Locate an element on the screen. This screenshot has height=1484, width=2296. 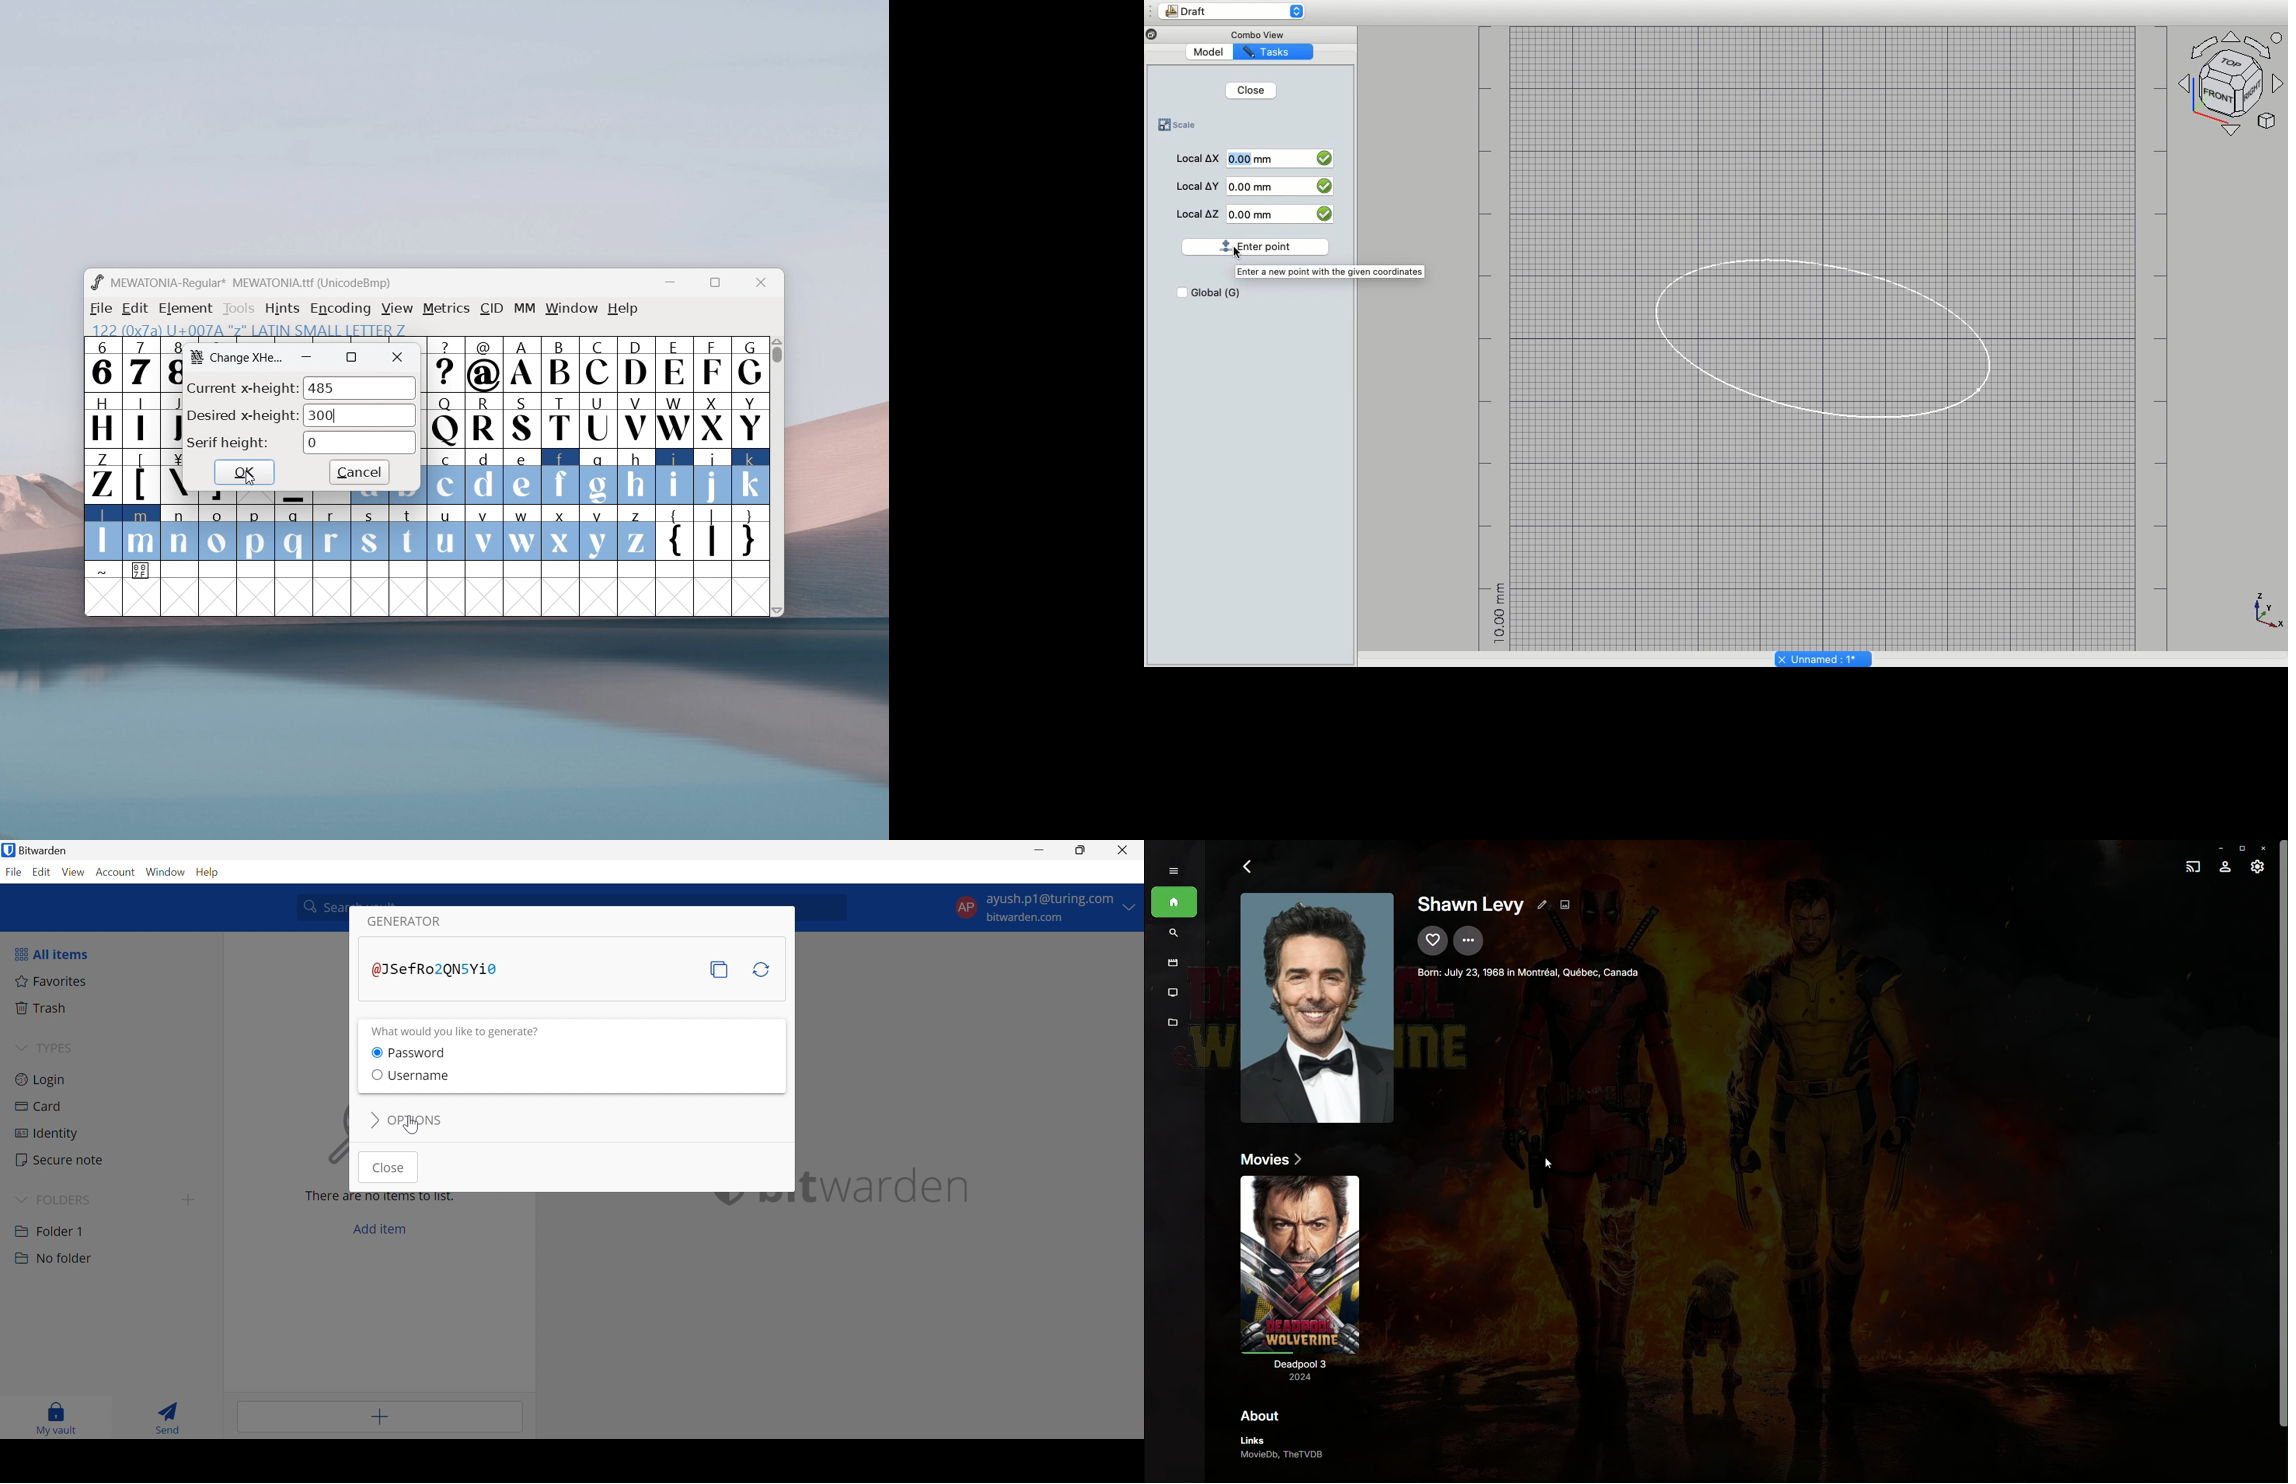
U is located at coordinates (599, 419).